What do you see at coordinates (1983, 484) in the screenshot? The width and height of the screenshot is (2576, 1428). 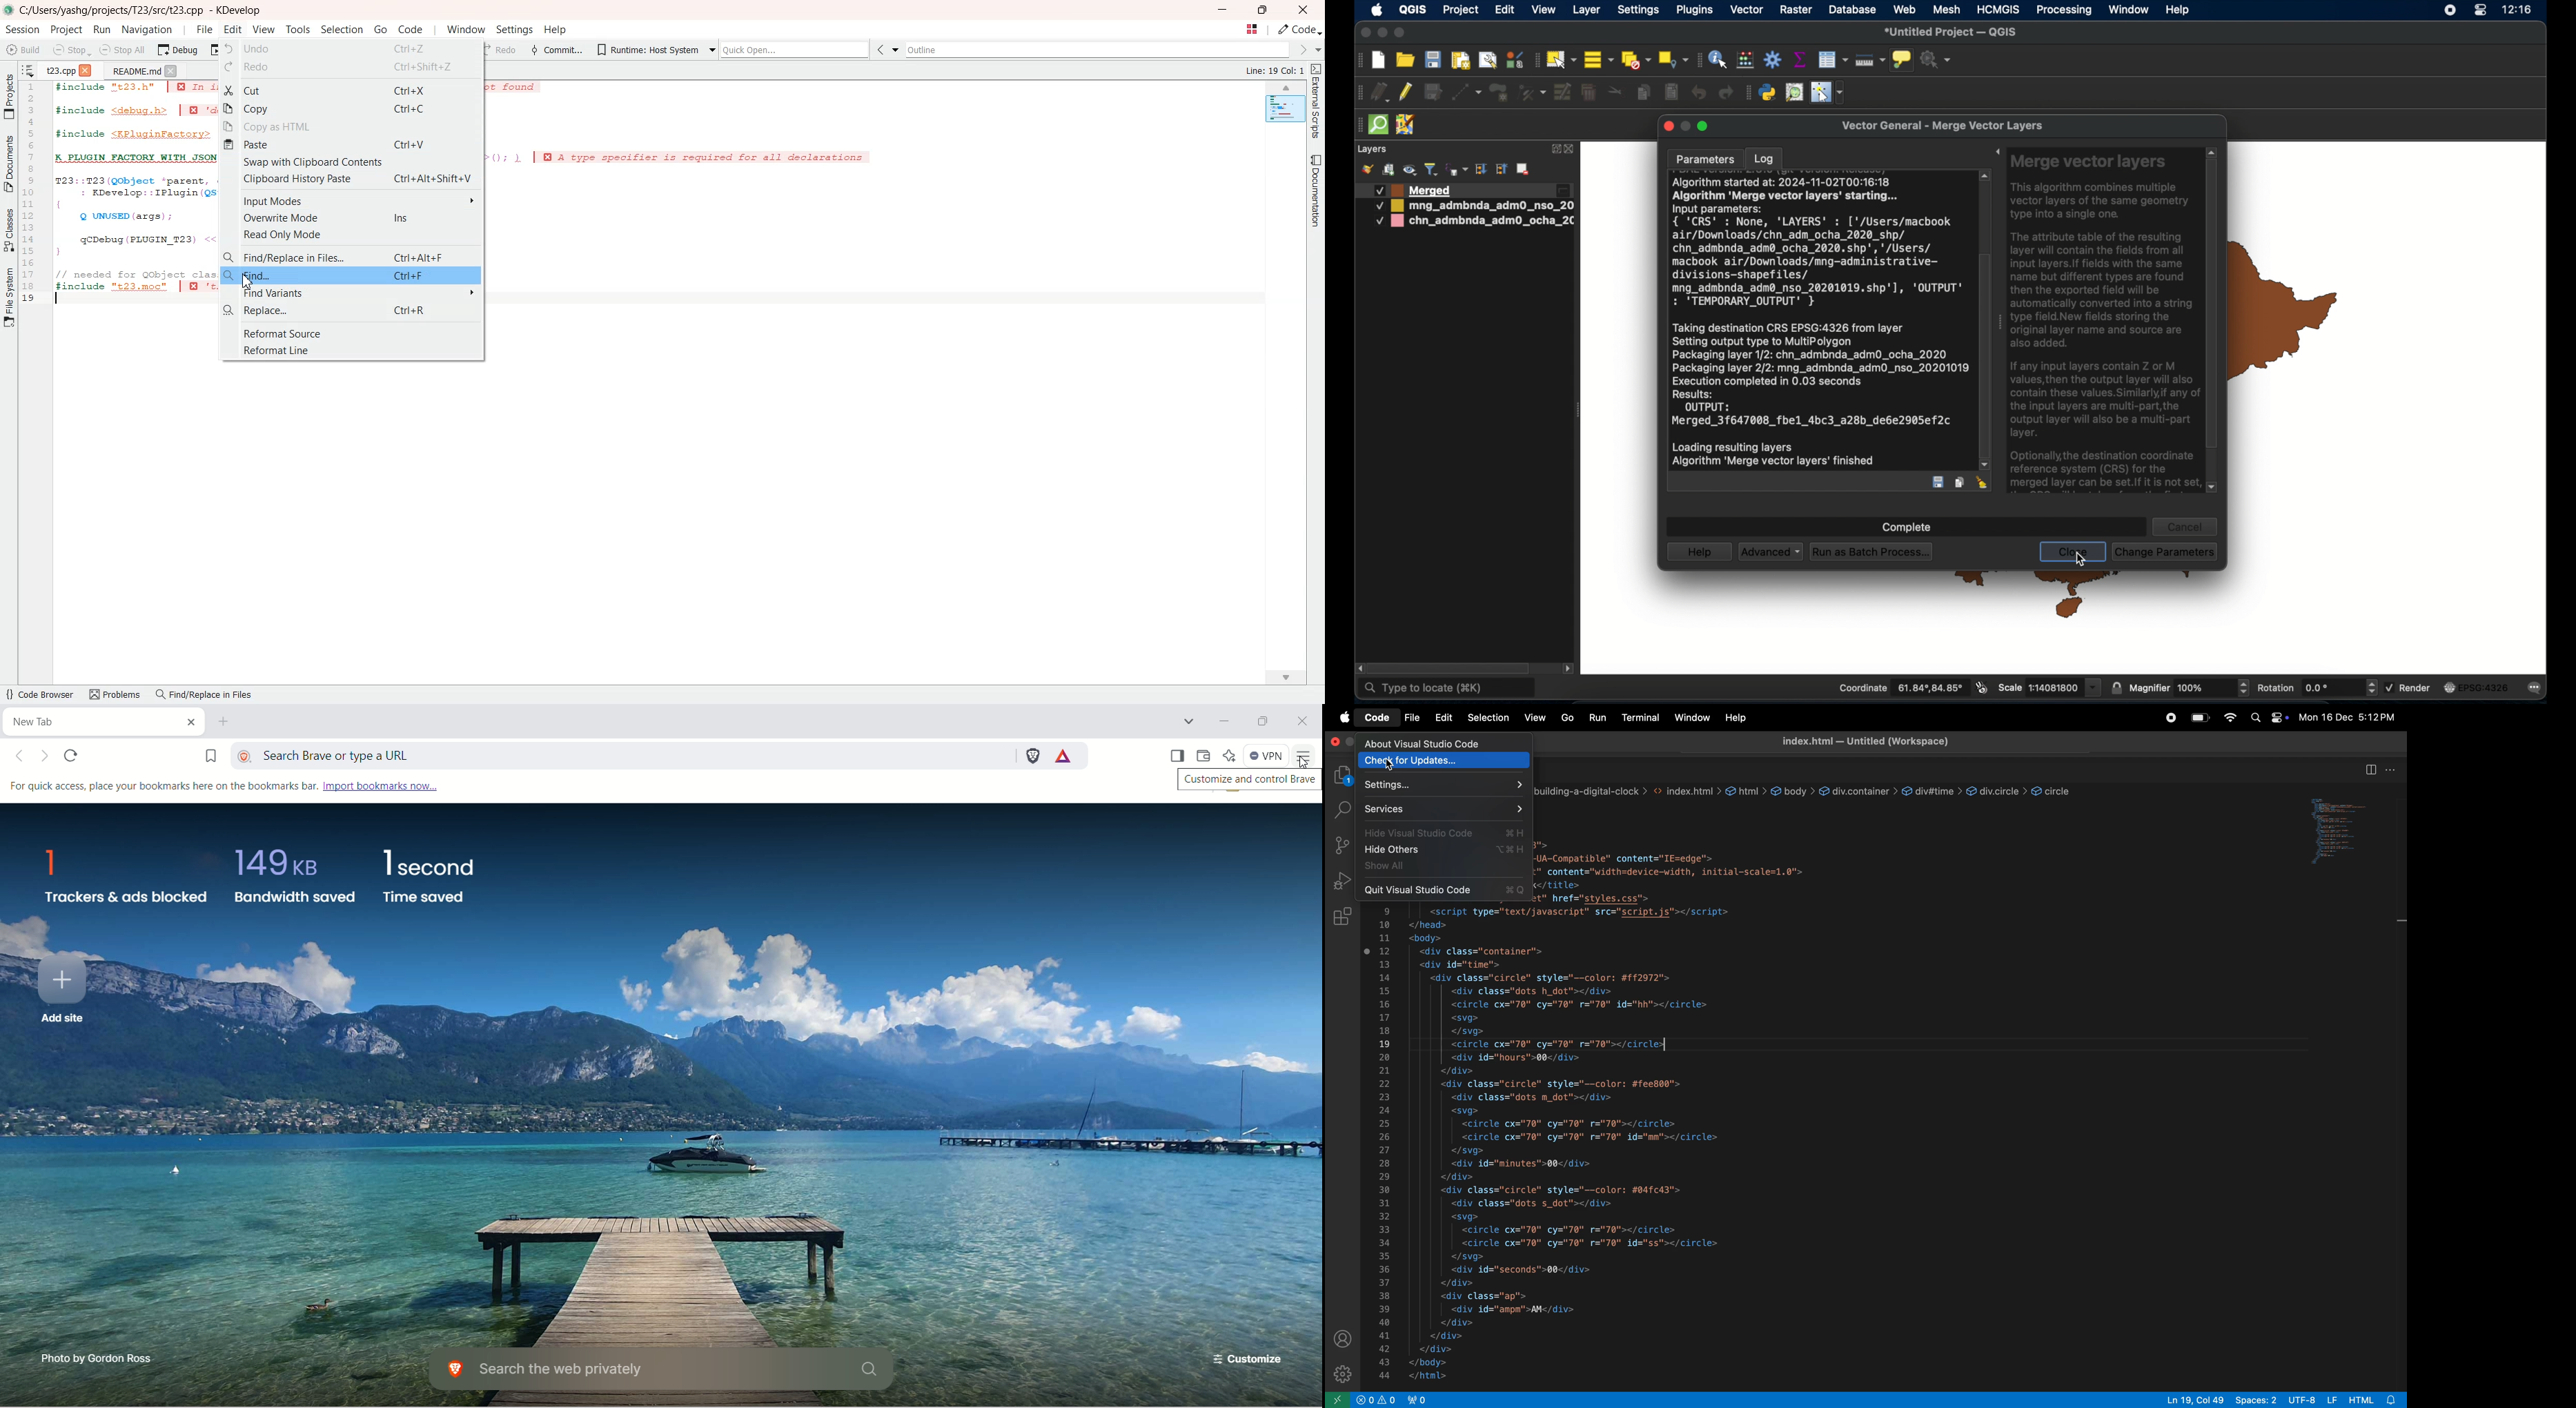 I see `clear log entry` at bounding box center [1983, 484].